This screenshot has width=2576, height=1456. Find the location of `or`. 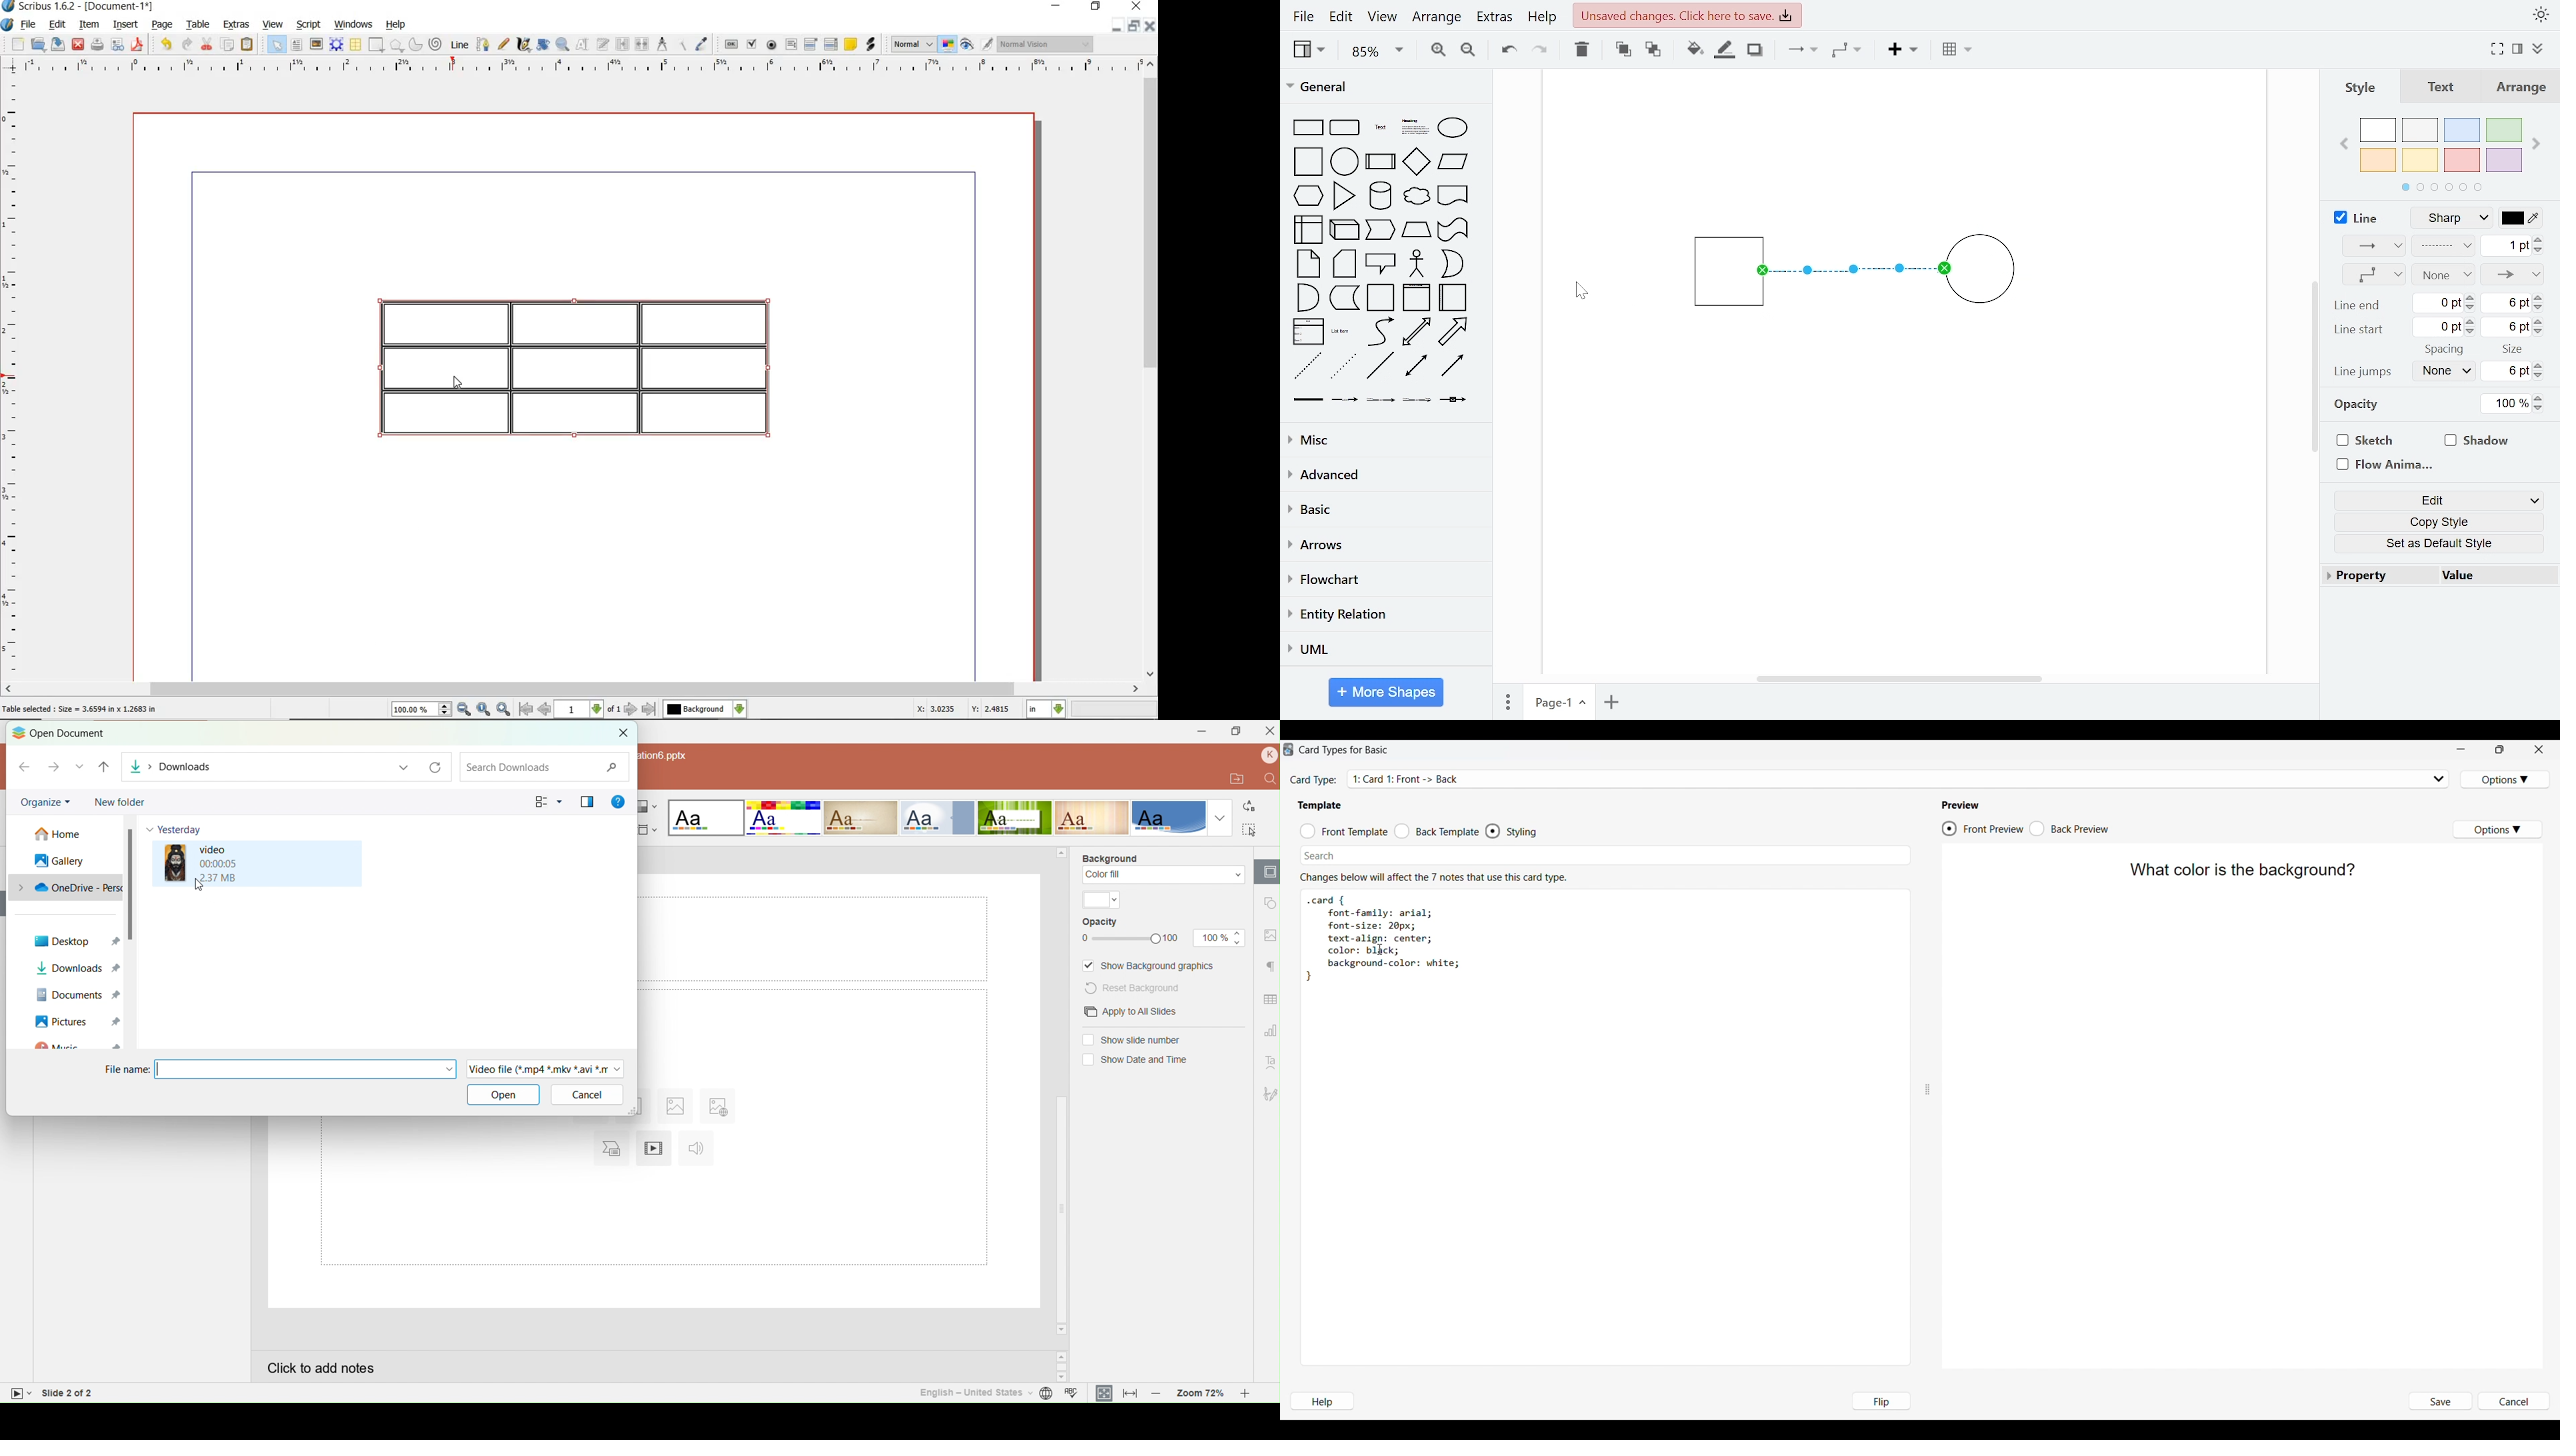

or is located at coordinates (1452, 264).